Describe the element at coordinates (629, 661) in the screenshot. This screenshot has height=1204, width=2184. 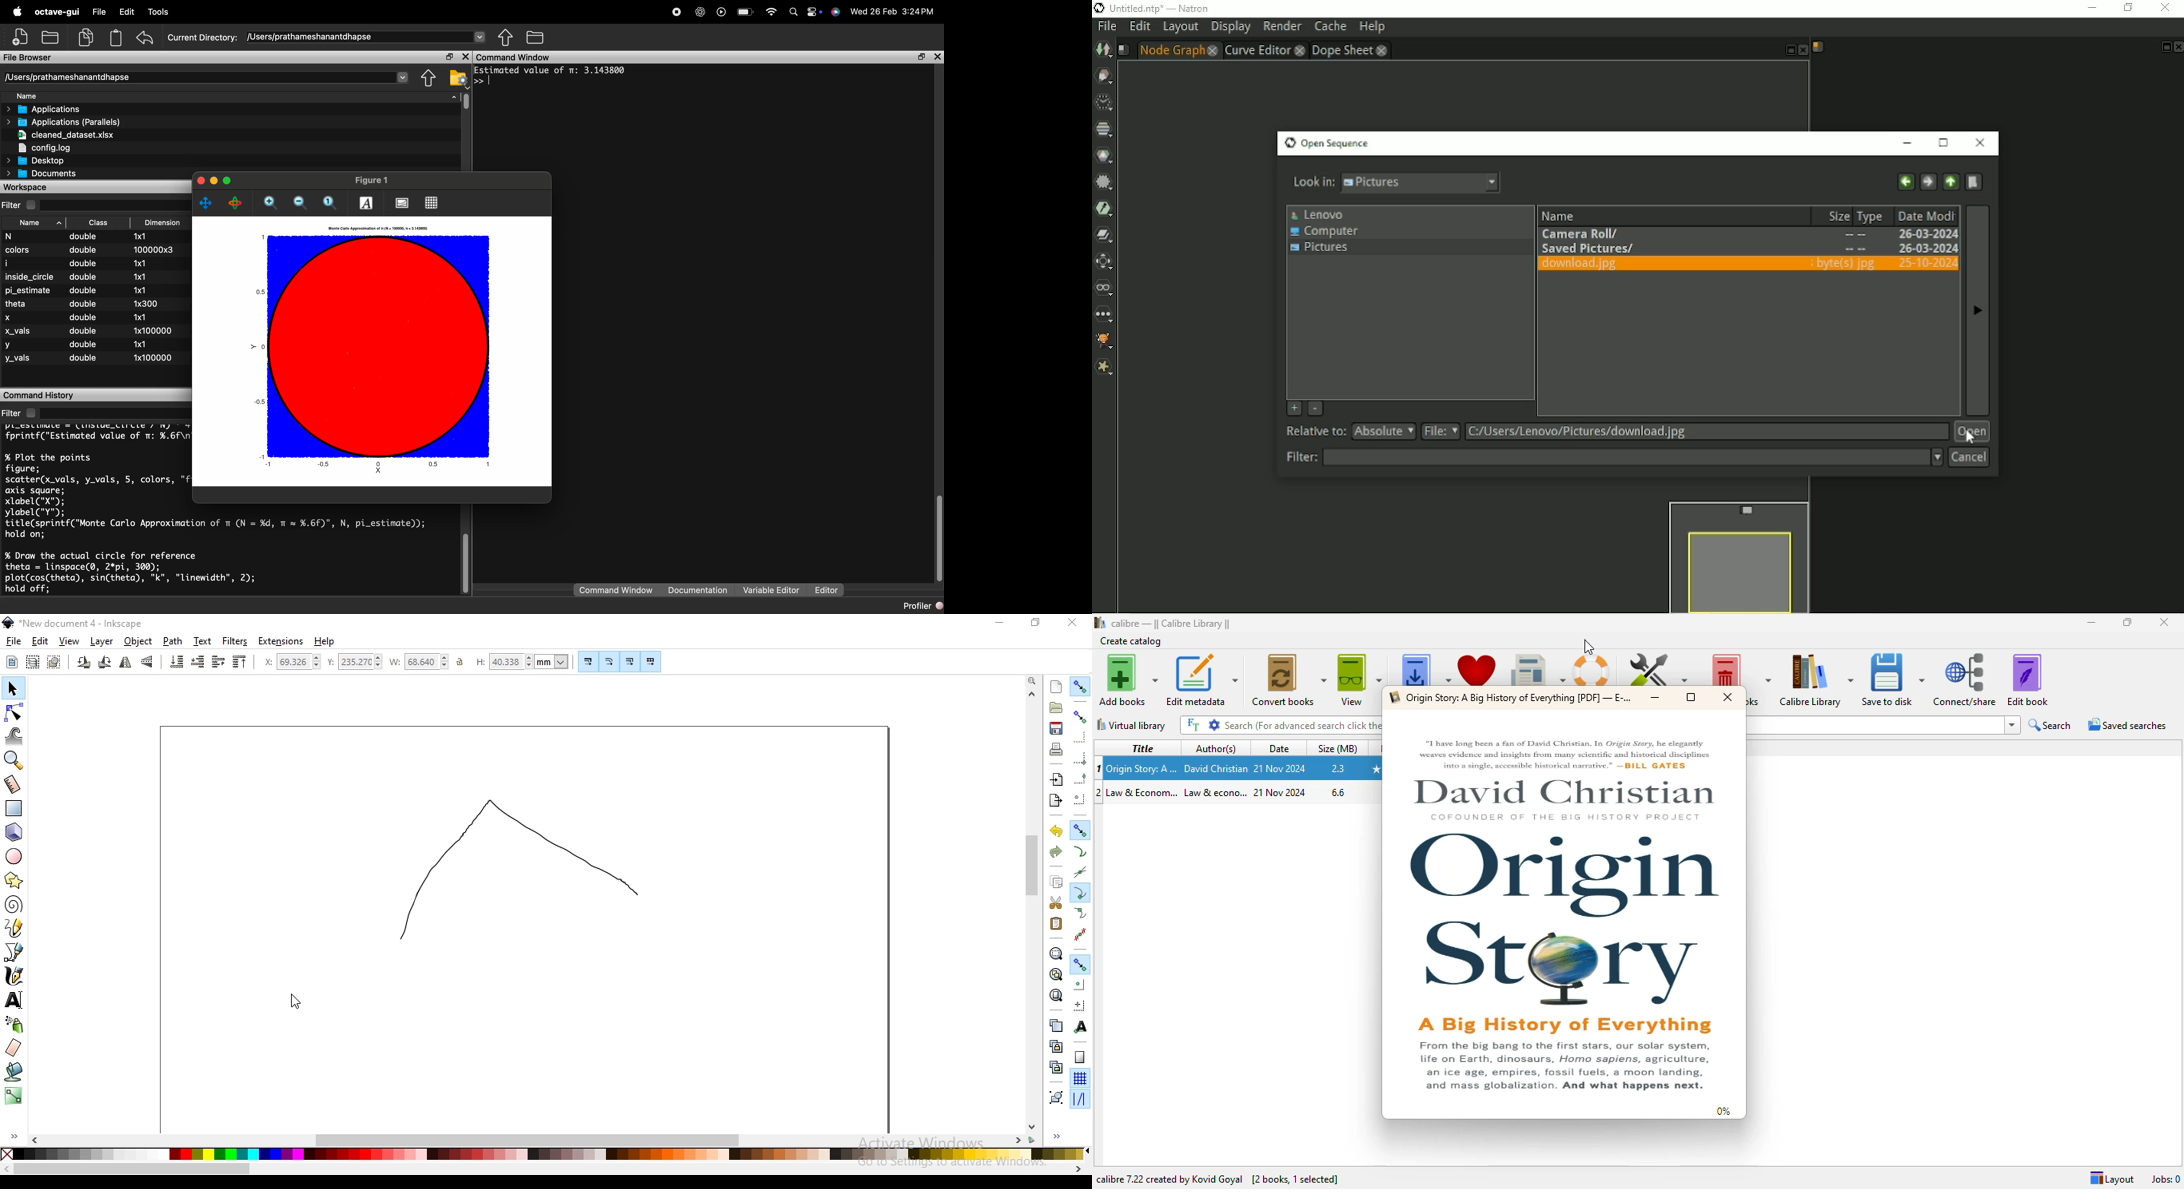
I see `` at that location.